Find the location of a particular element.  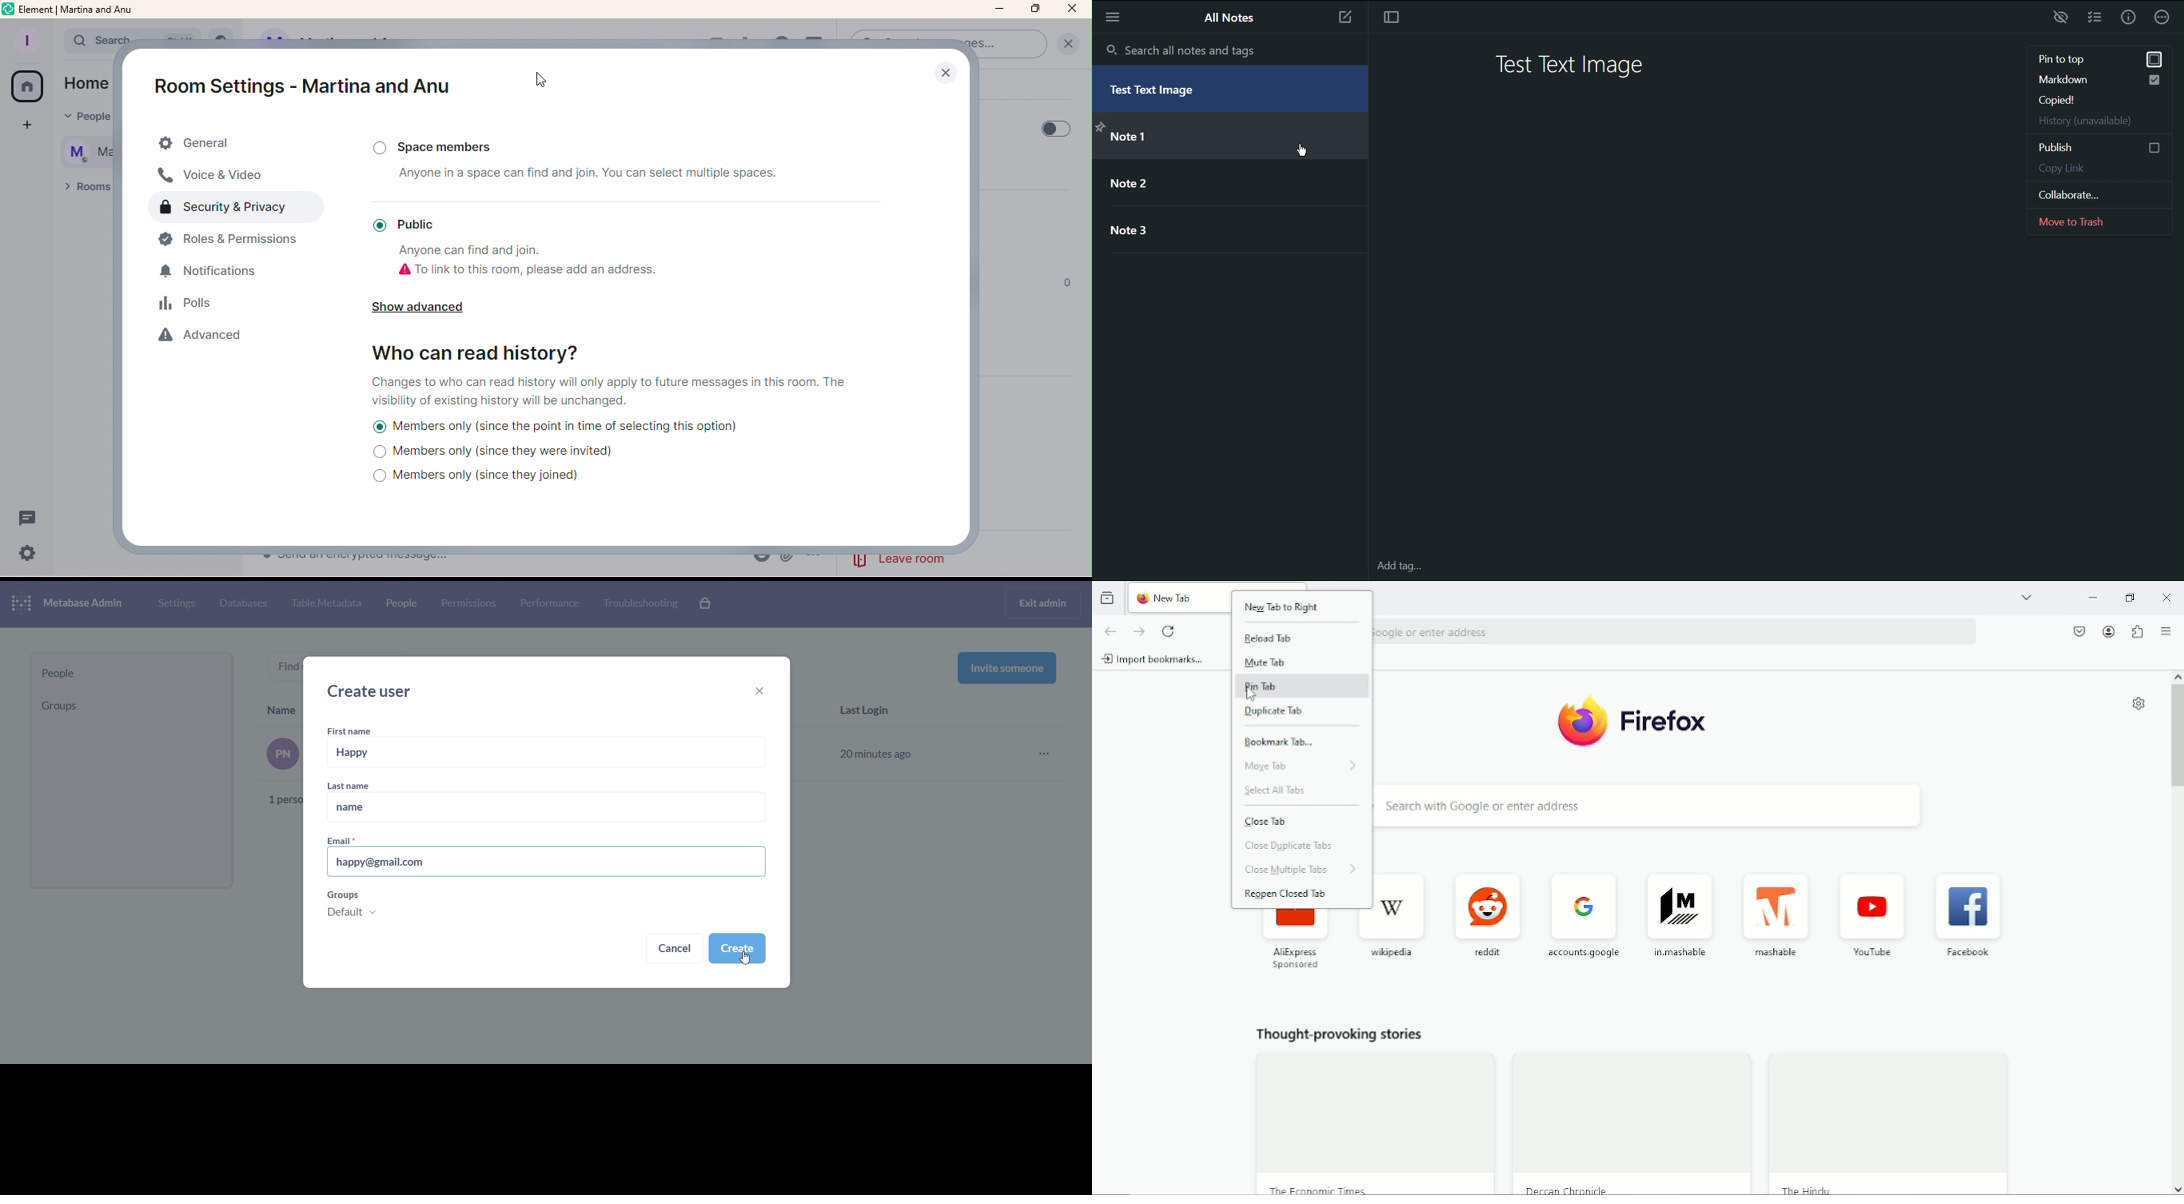

Test Text Image is located at coordinates (1159, 92).